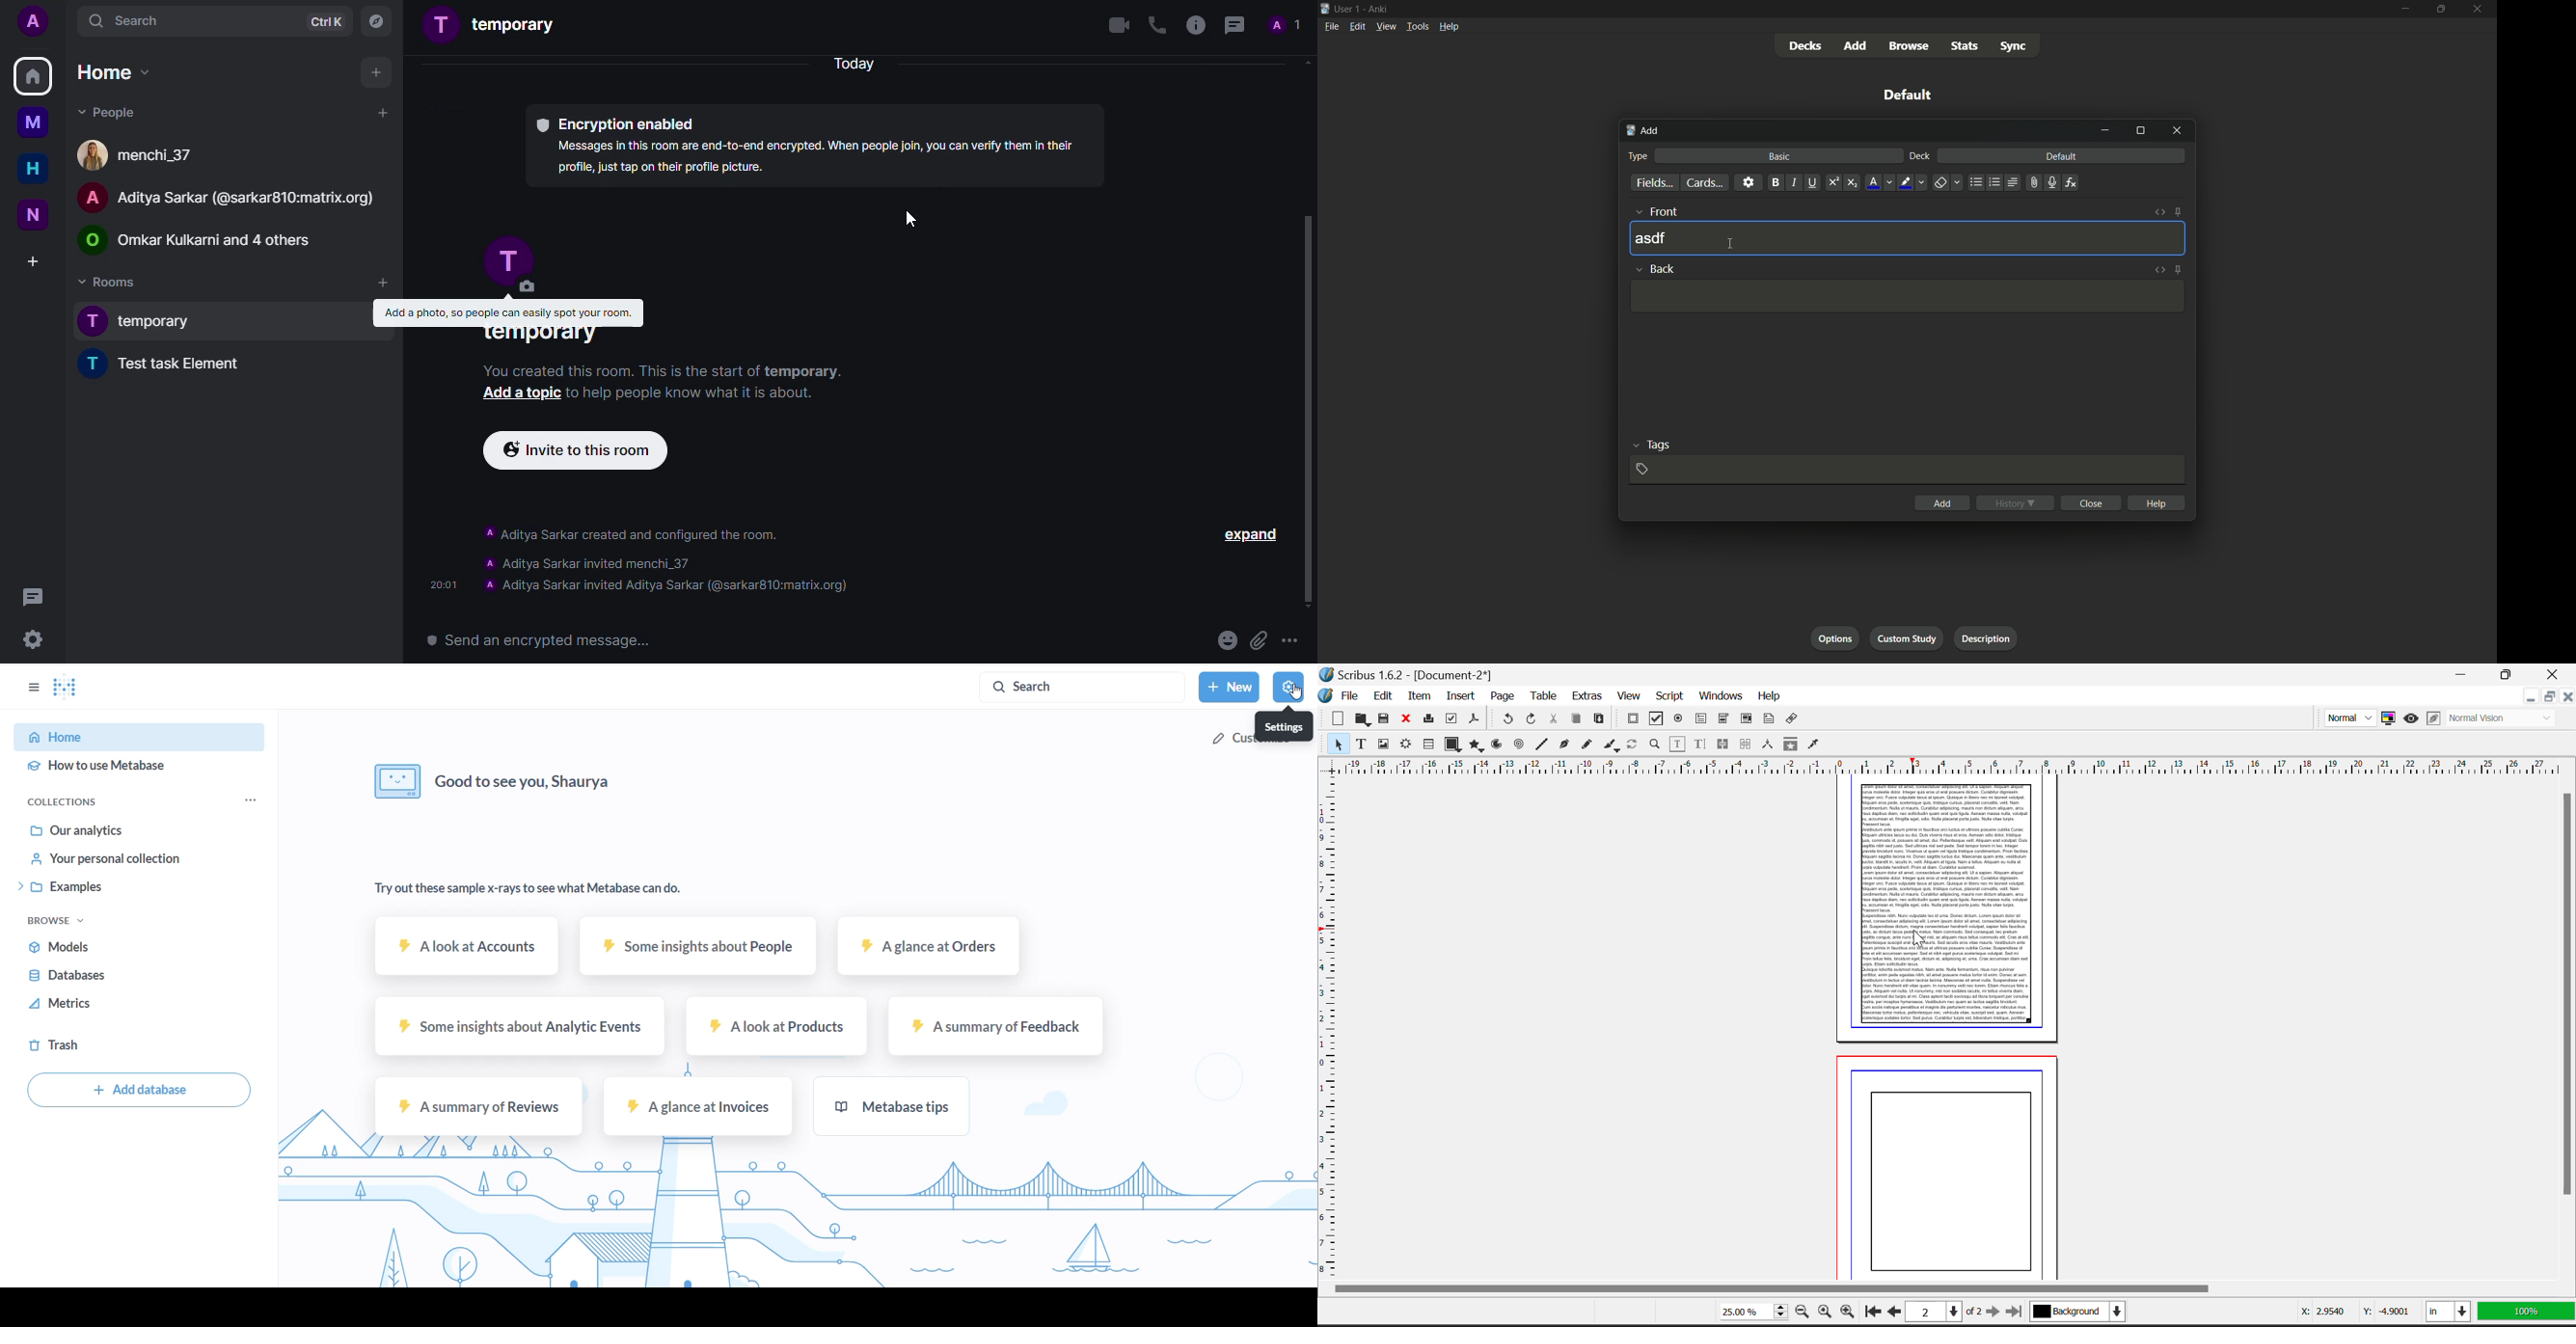  Describe the element at coordinates (137, 155) in the screenshot. I see `6] menchi_37` at that location.